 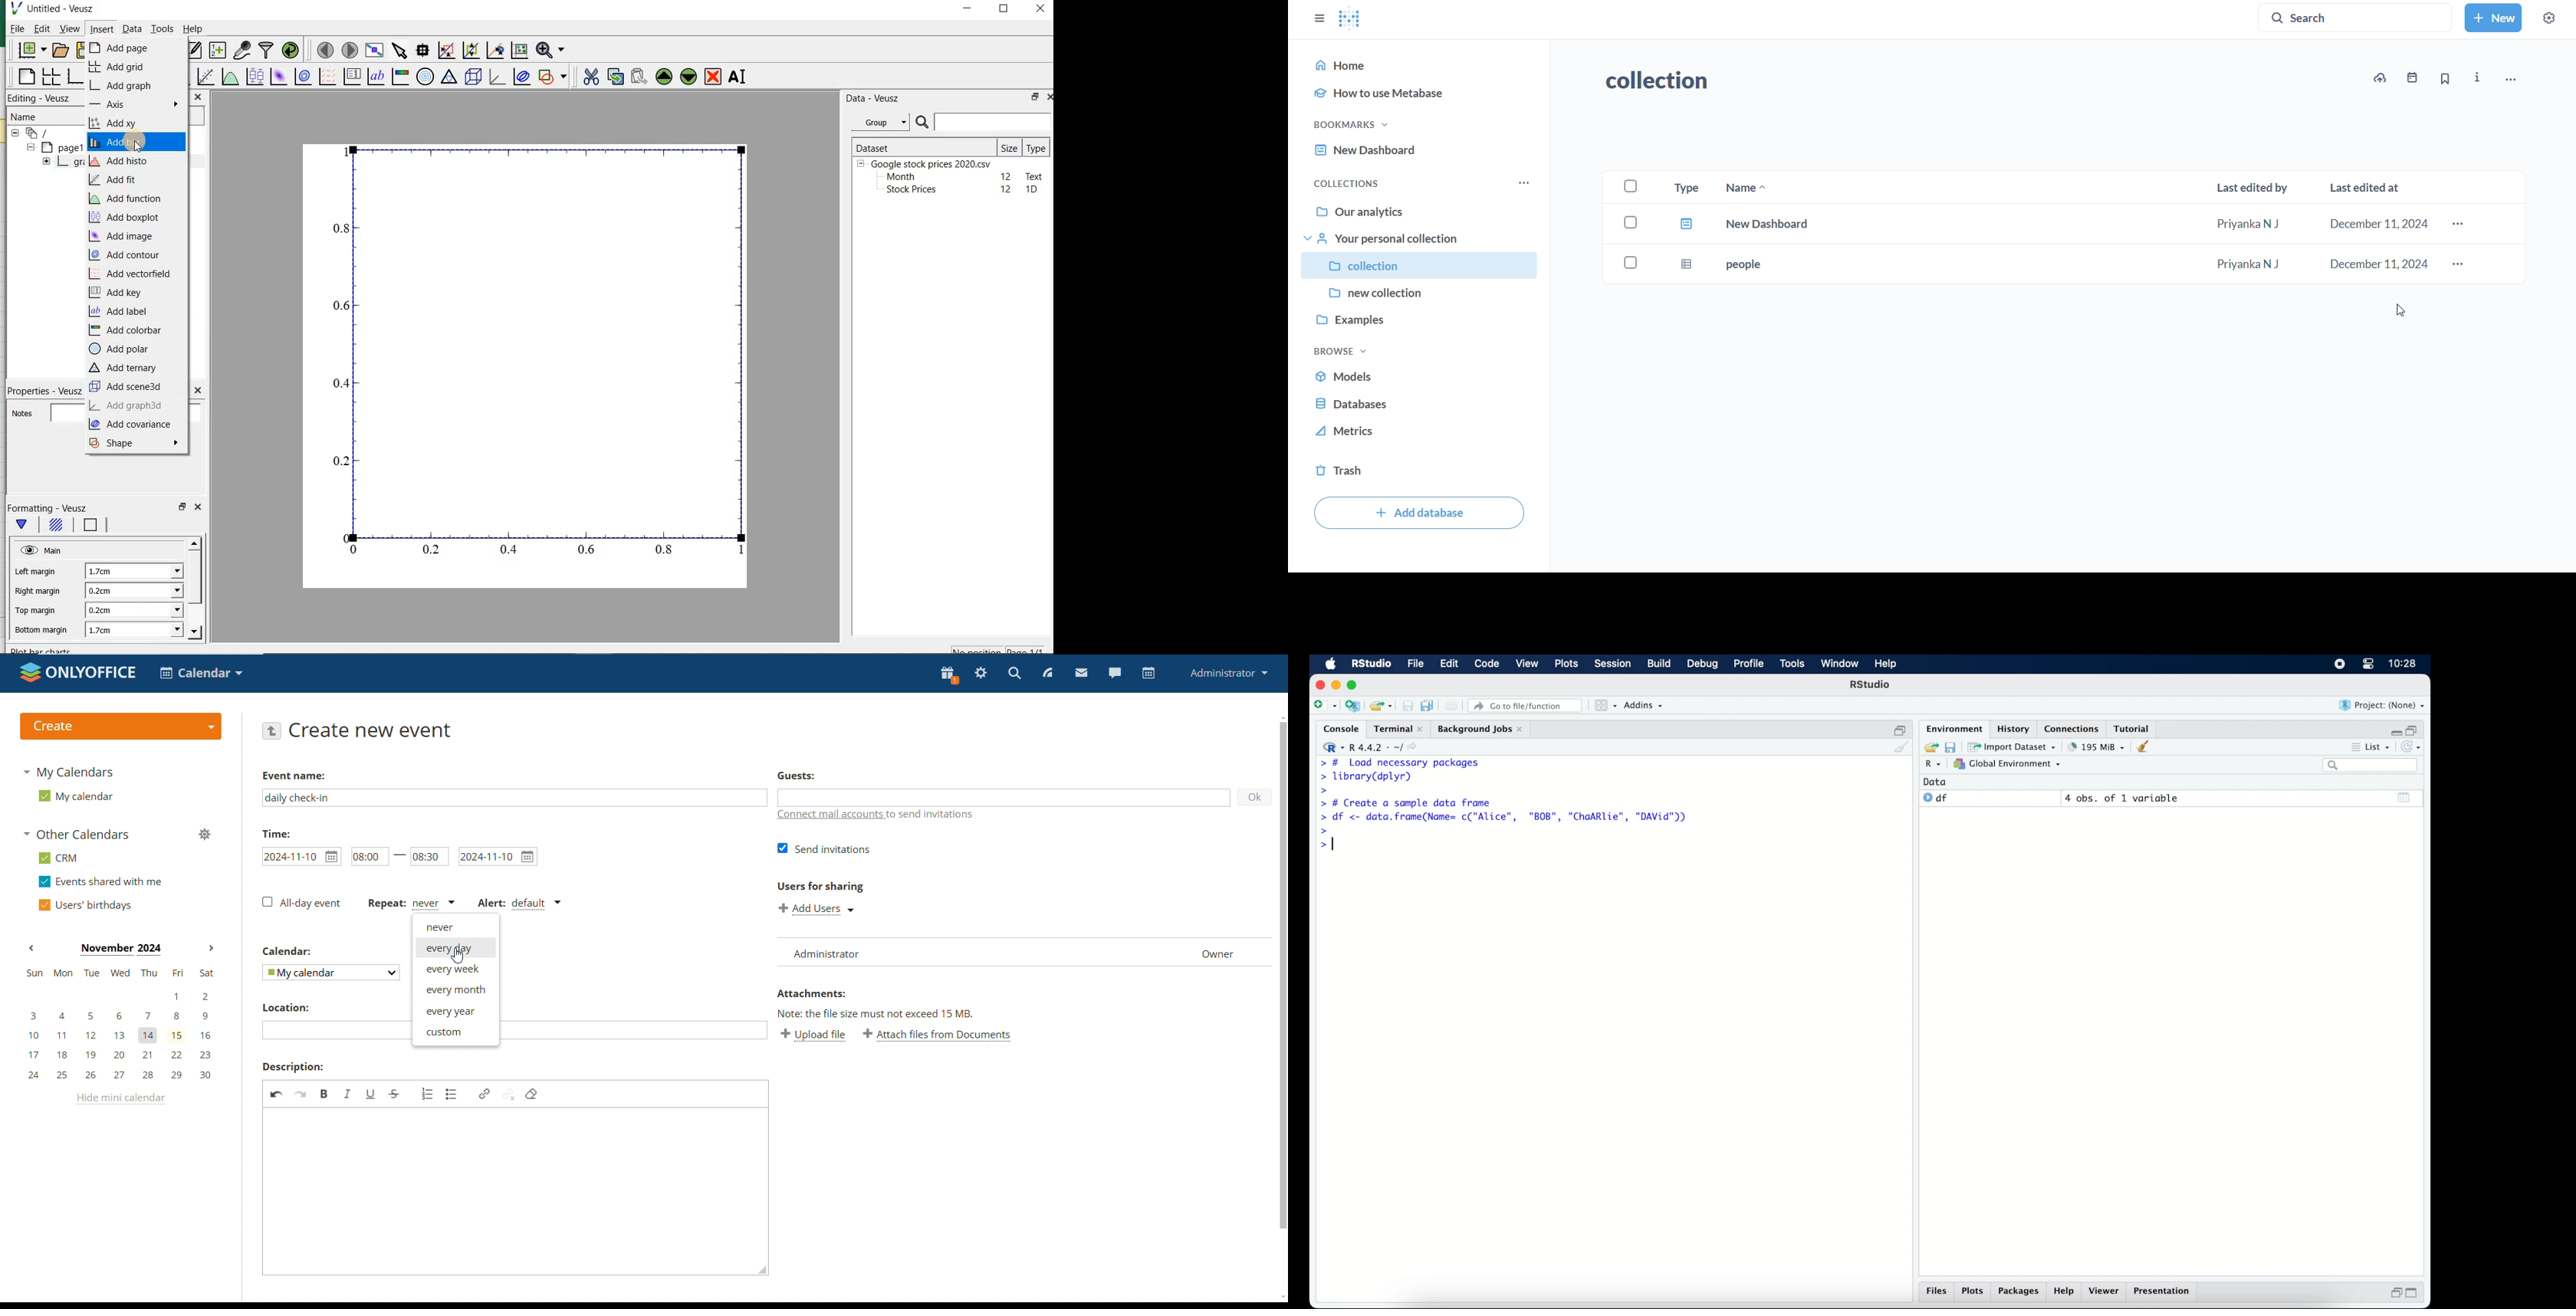 I want to click on checkboxes, so click(x=1630, y=228).